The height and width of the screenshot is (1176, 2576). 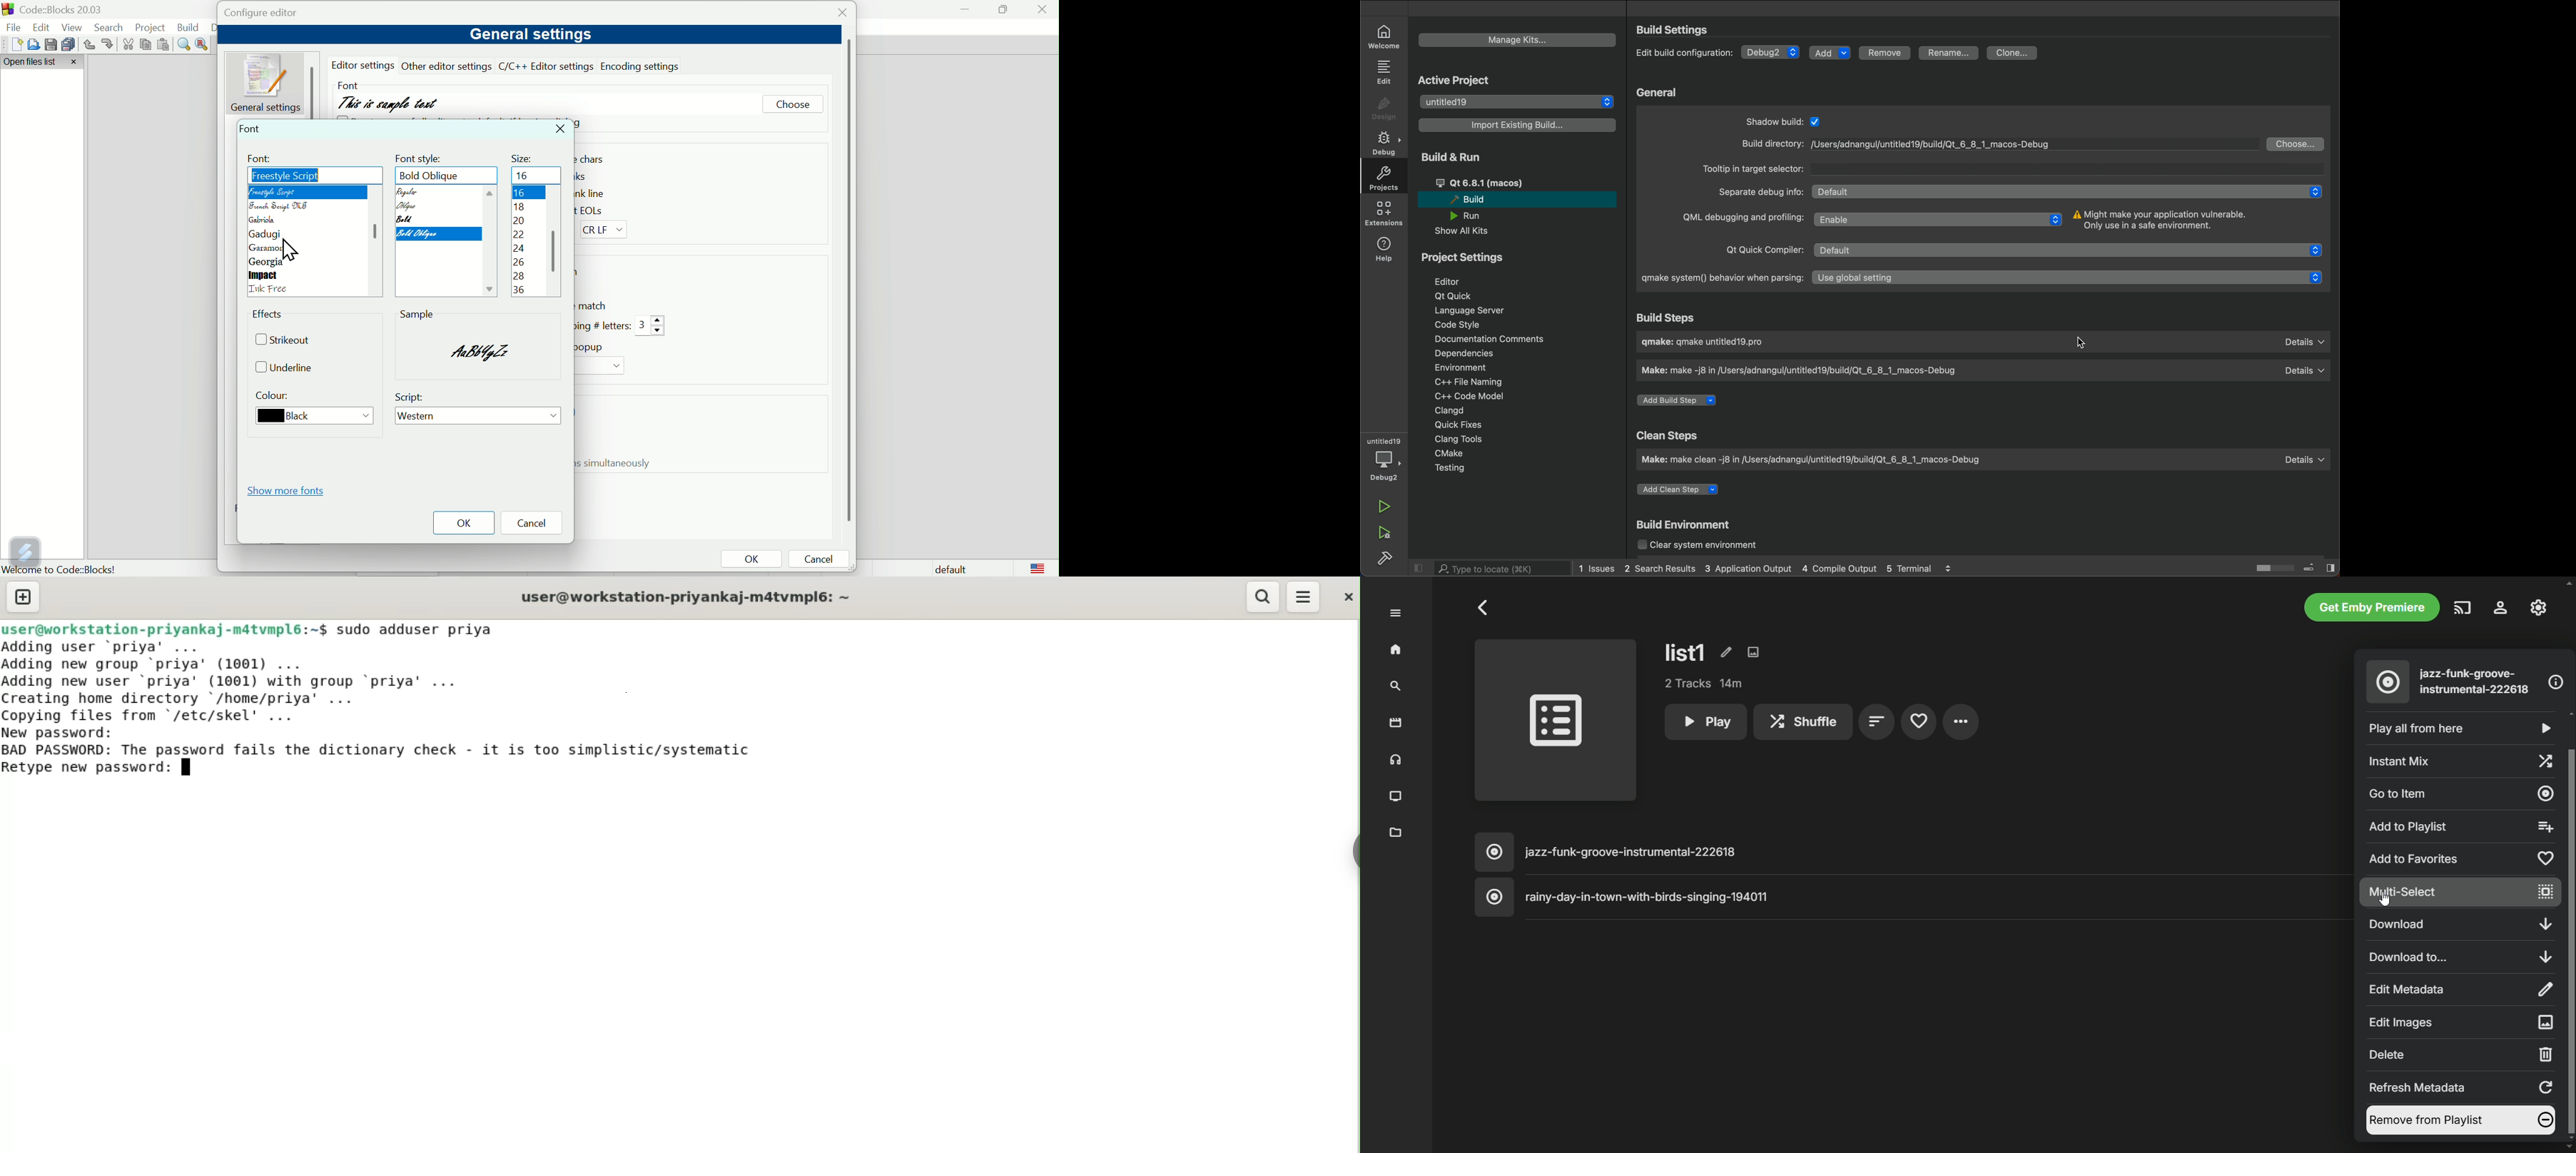 I want to click on 28, so click(x=519, y=276).